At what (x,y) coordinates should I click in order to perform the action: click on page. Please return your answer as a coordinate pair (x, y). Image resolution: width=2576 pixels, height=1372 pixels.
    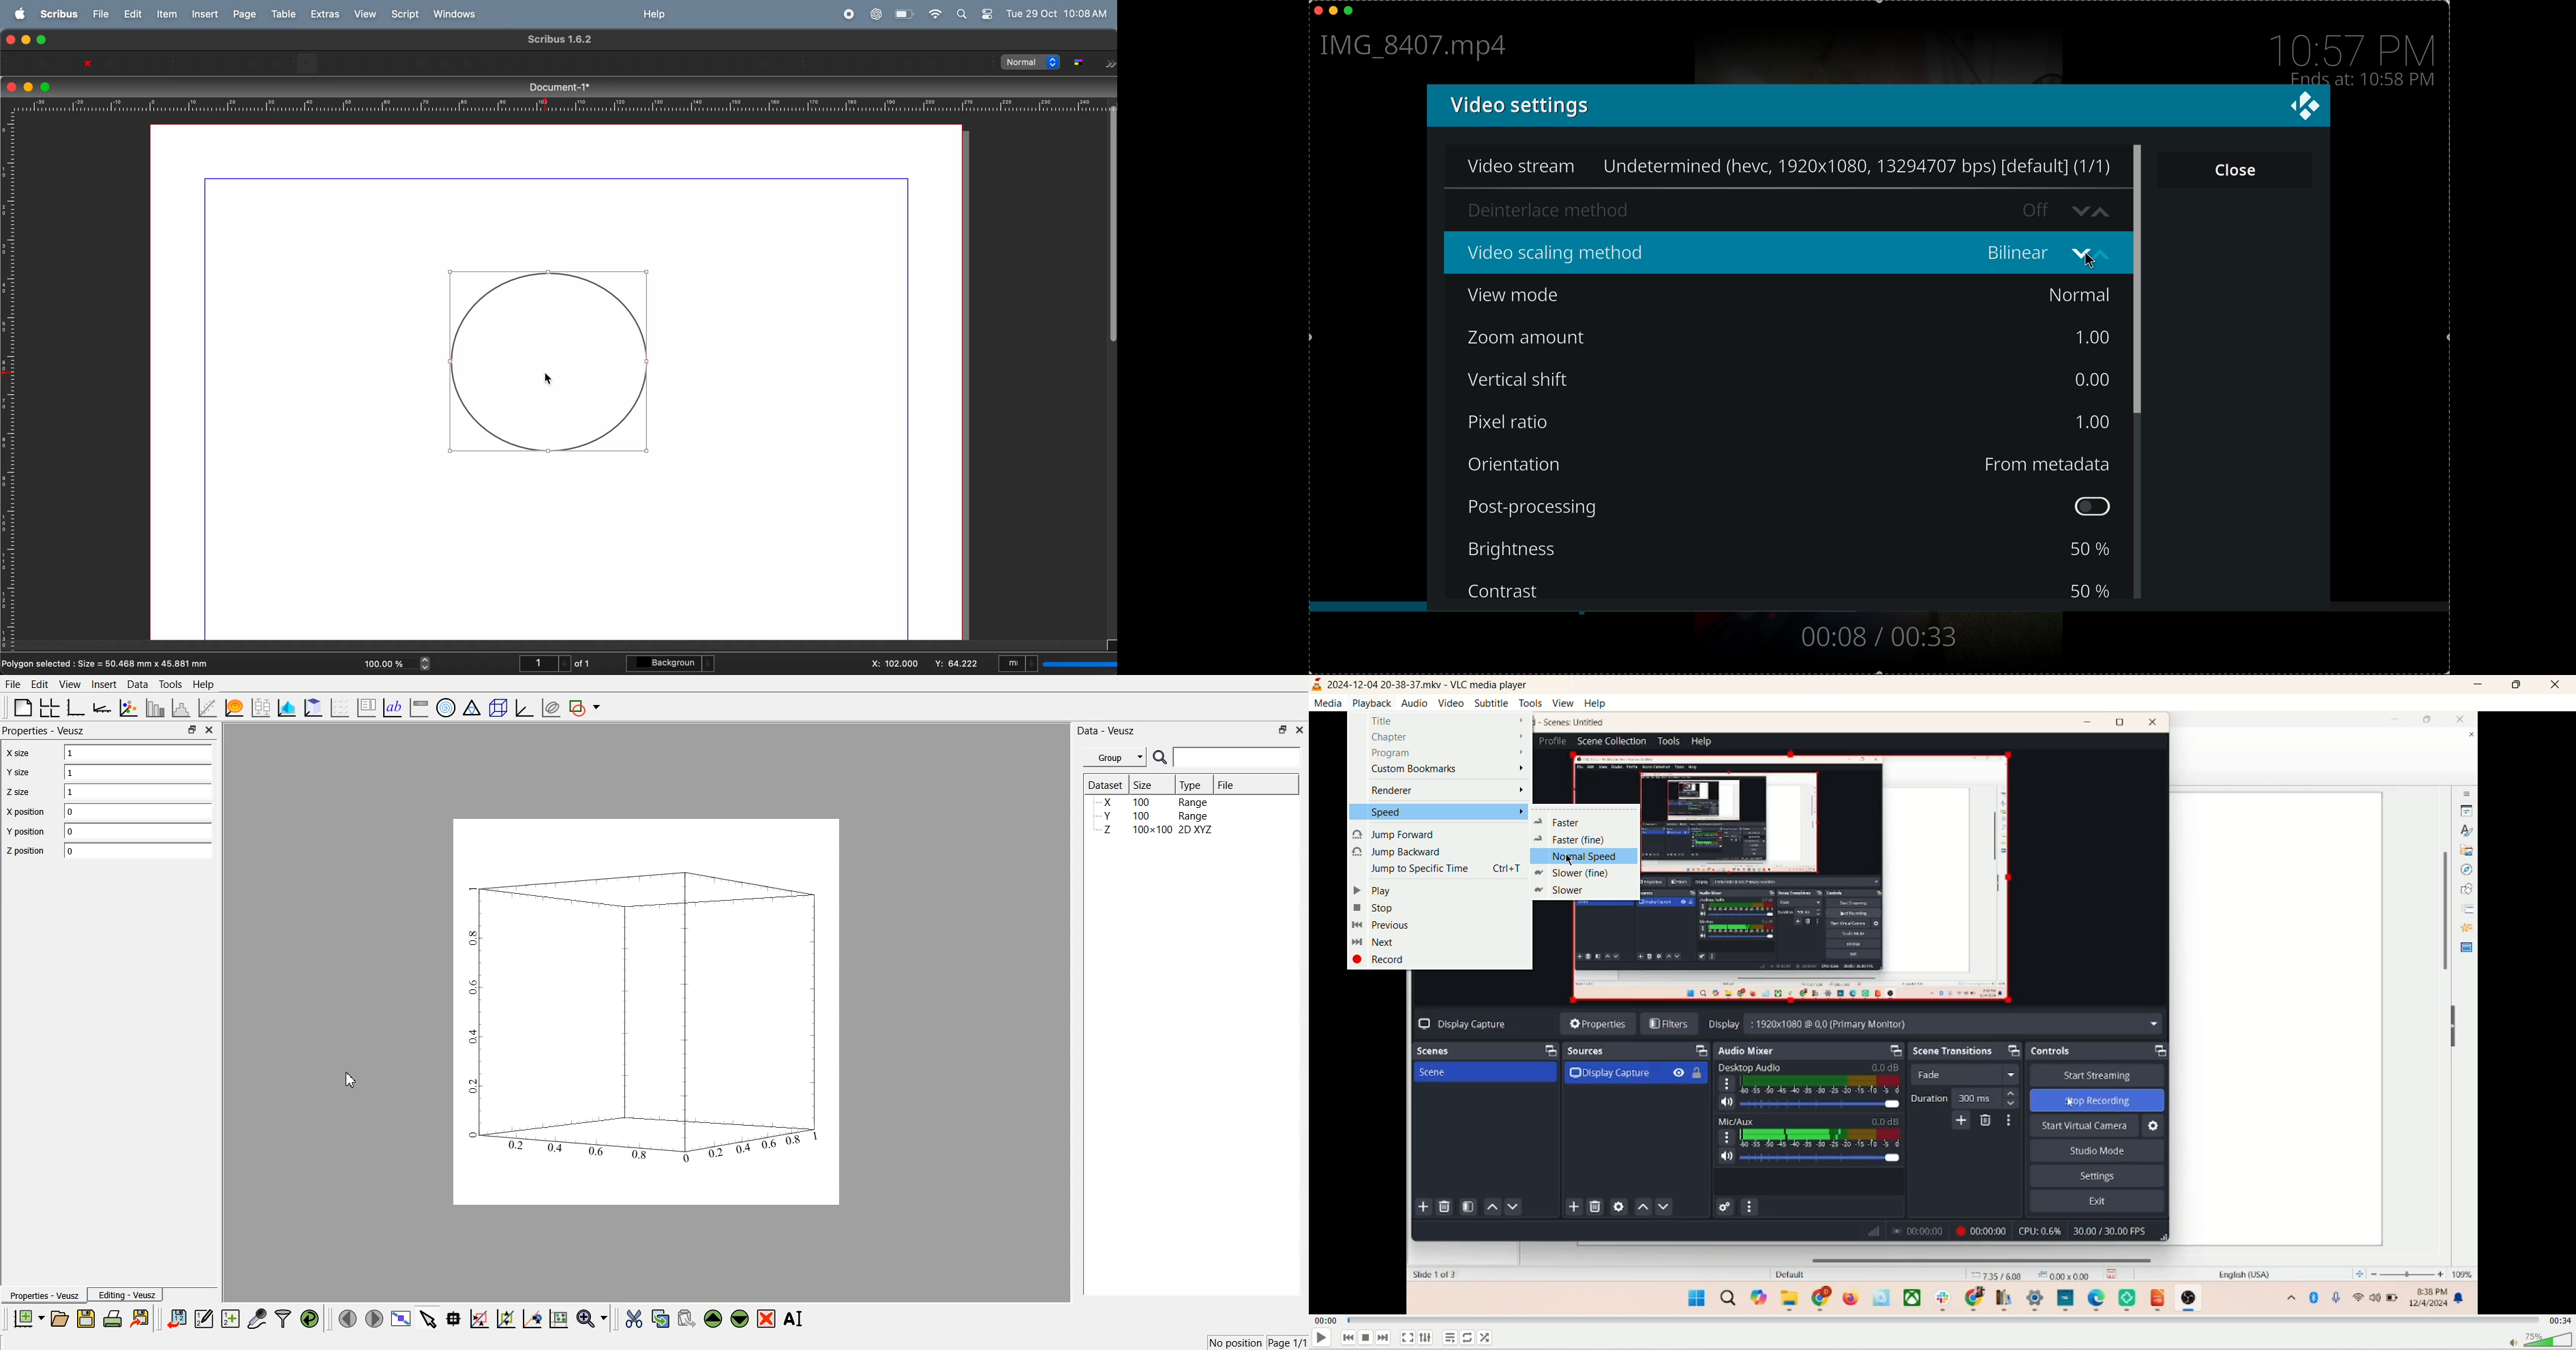
    Looking at the image, I should click on (243, 14).